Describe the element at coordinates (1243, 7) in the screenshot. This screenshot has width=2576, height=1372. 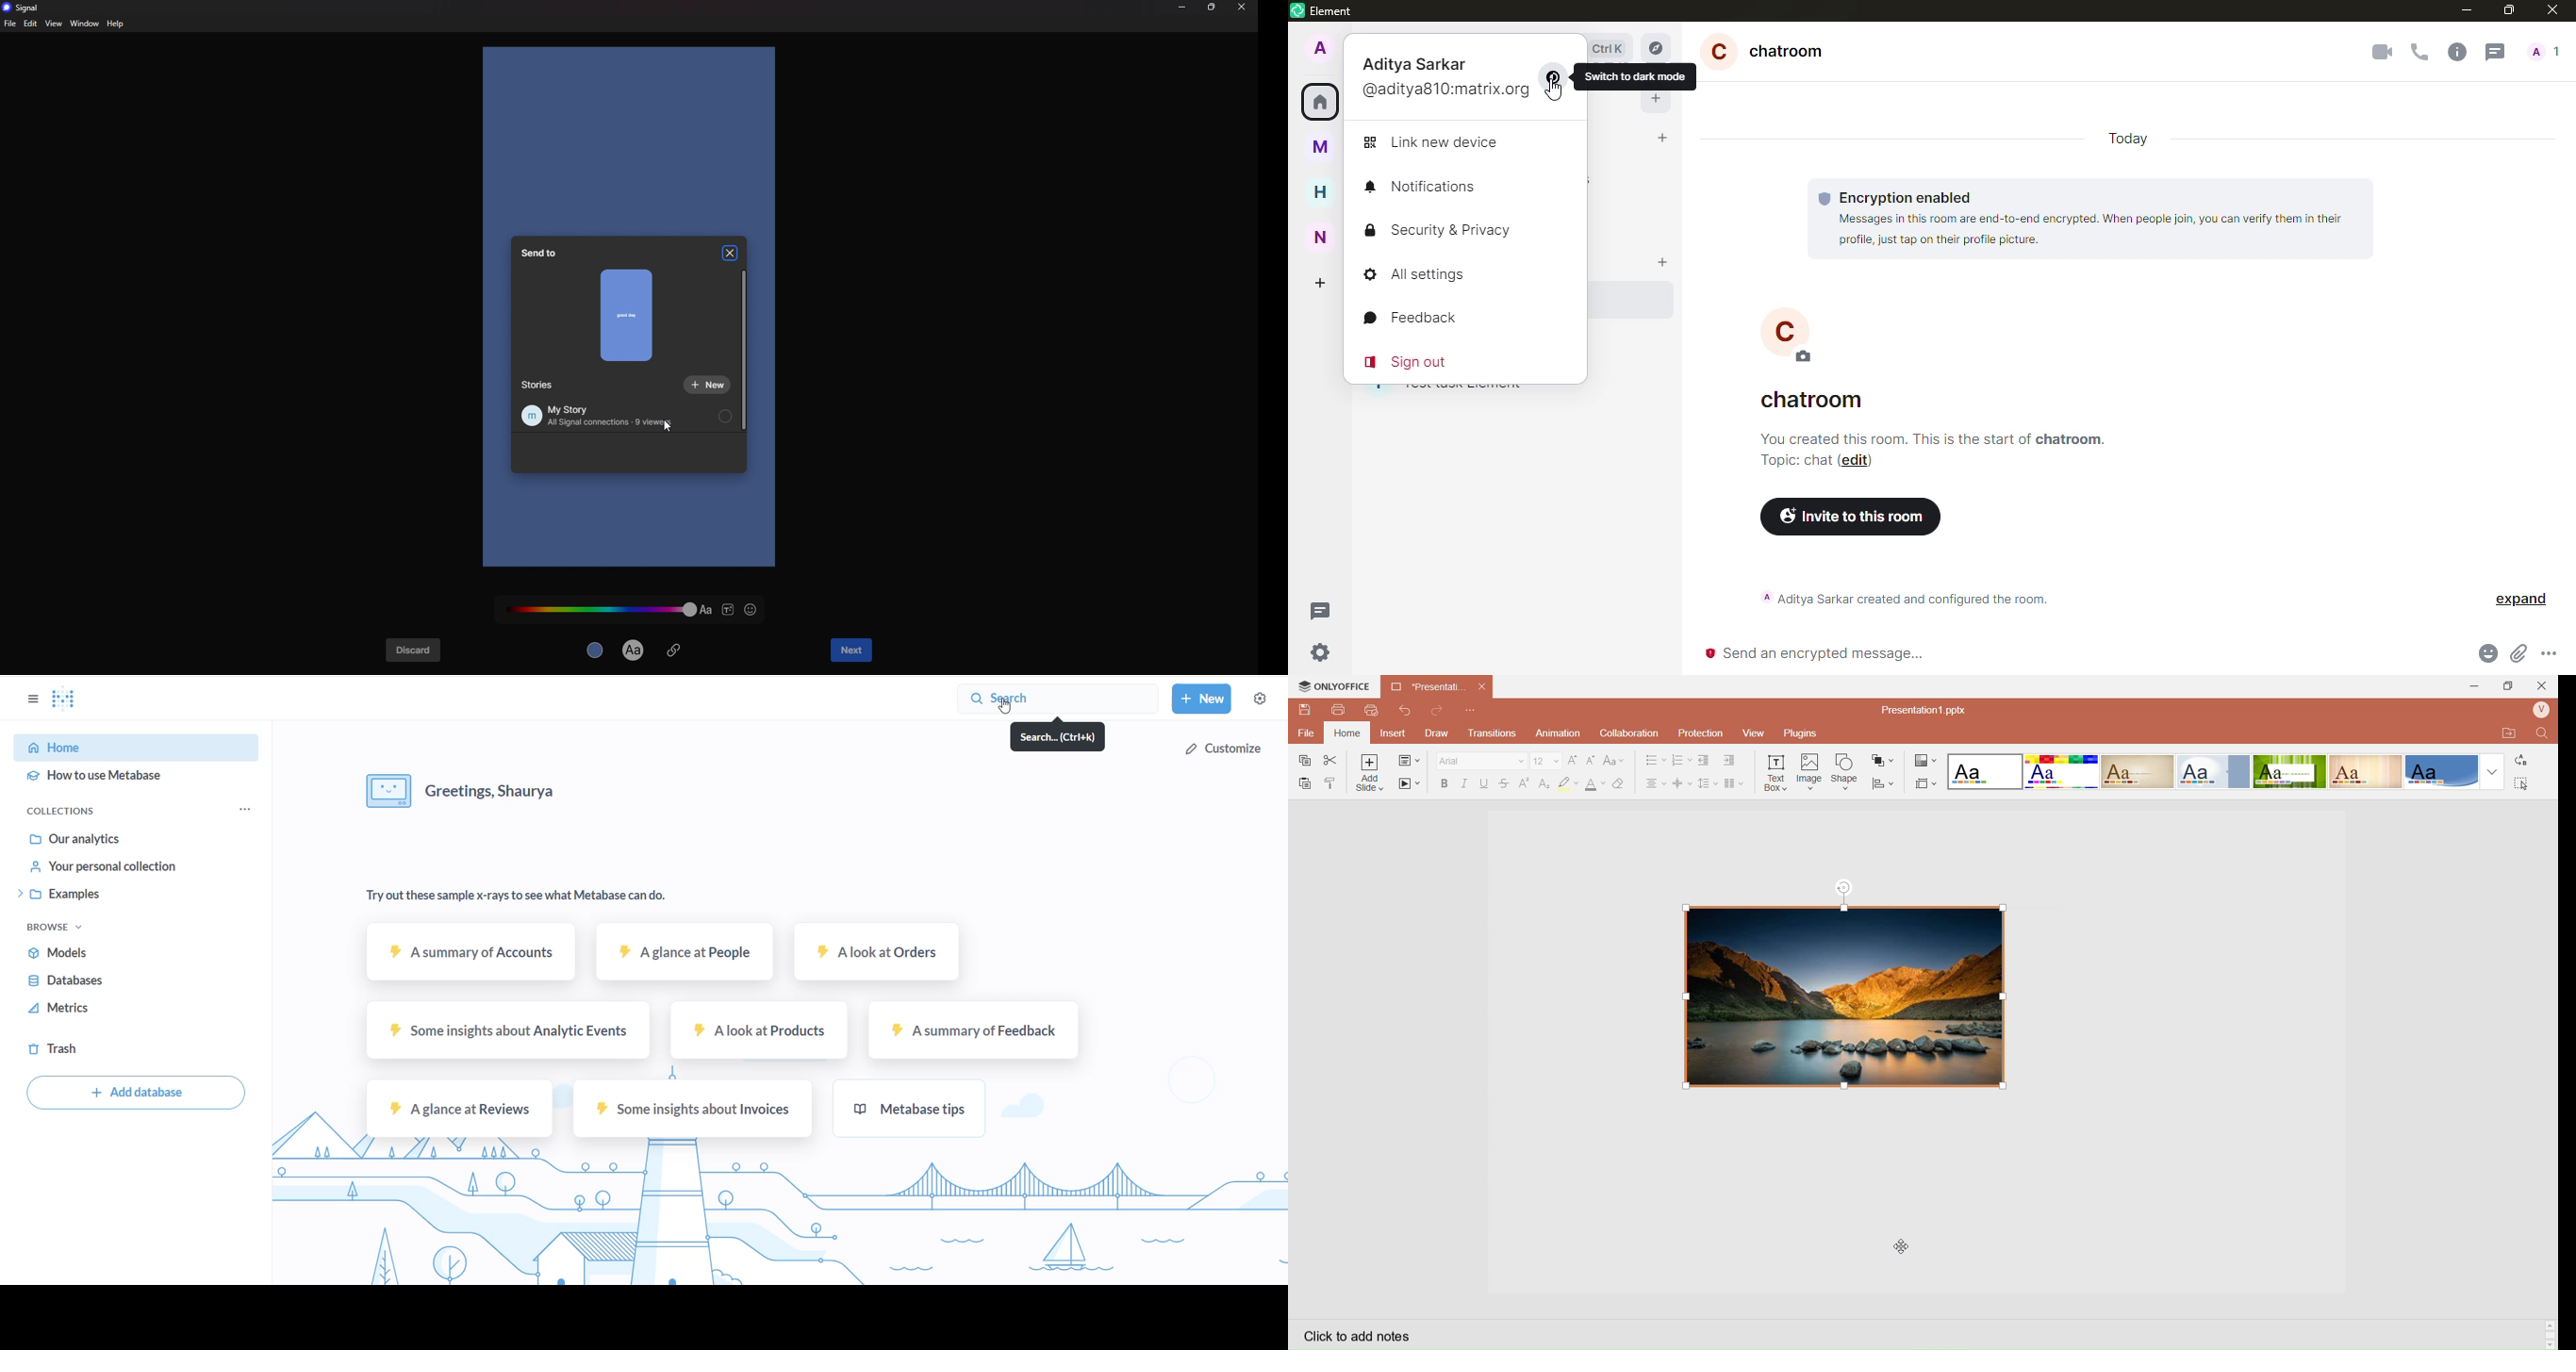
I see `close` at that location.